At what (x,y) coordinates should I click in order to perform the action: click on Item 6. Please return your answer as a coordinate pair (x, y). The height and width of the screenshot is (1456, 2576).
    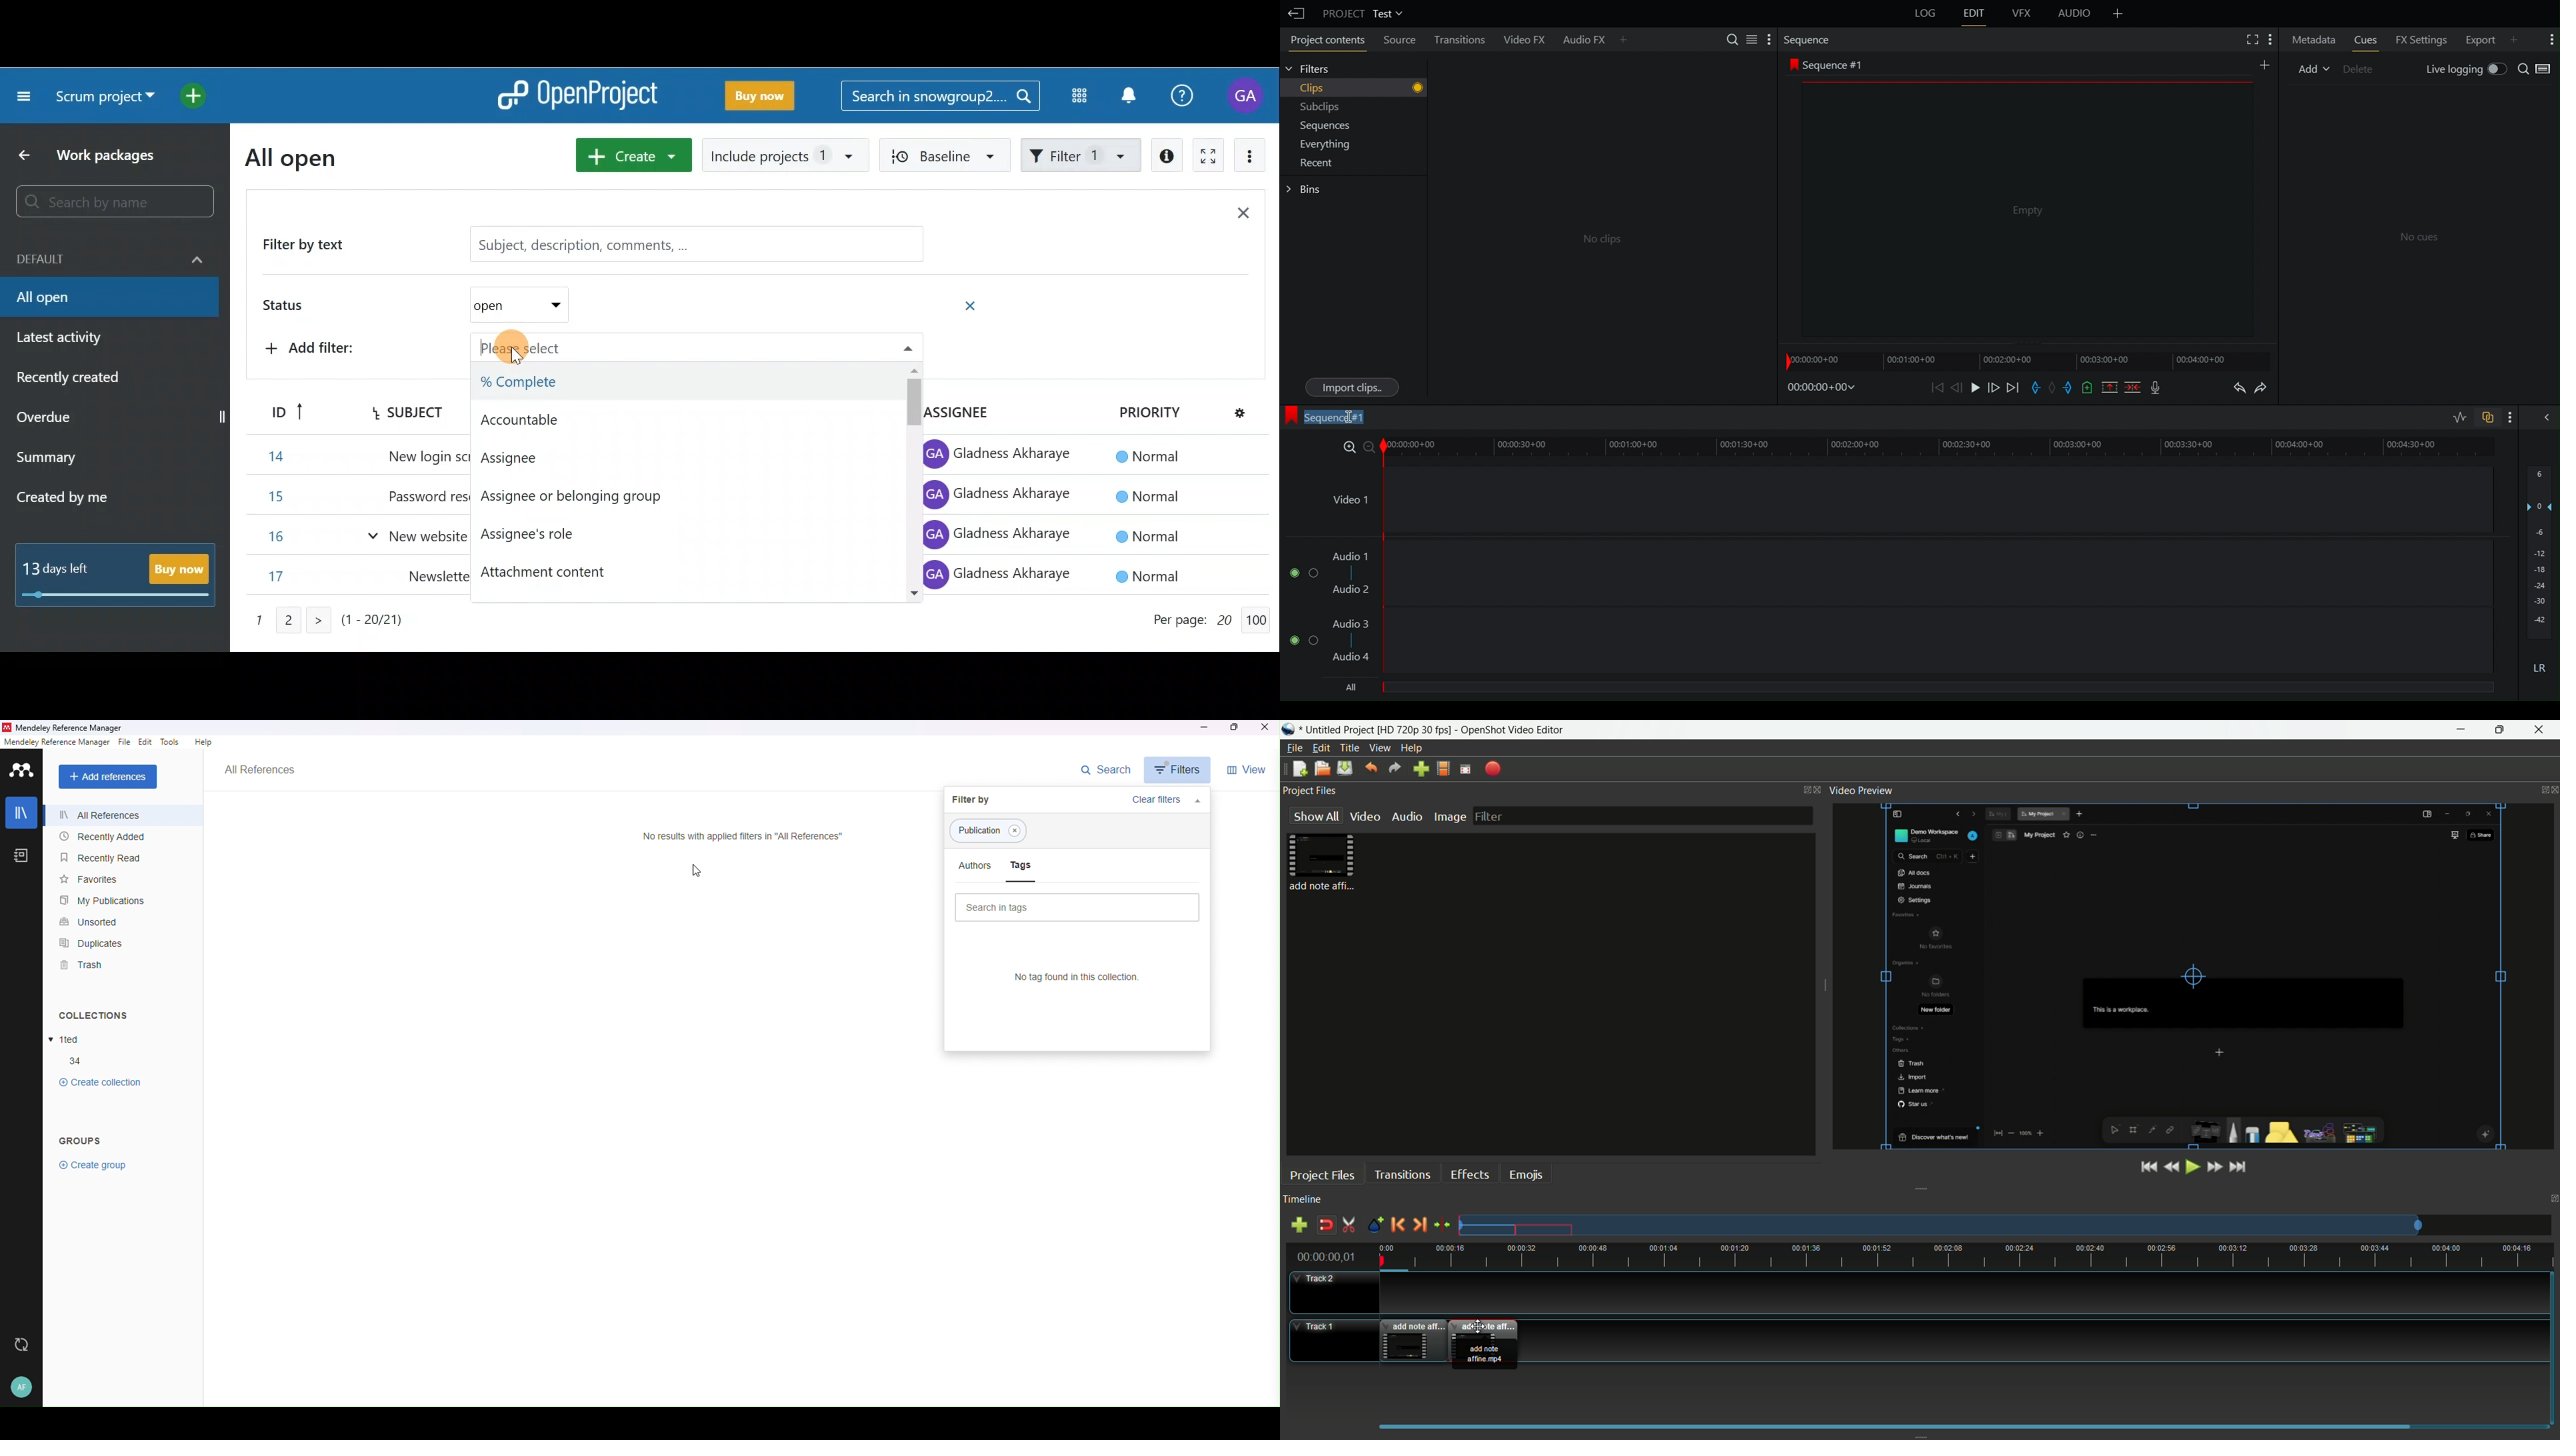
    Looking at the image, I should click on (1060, 455).